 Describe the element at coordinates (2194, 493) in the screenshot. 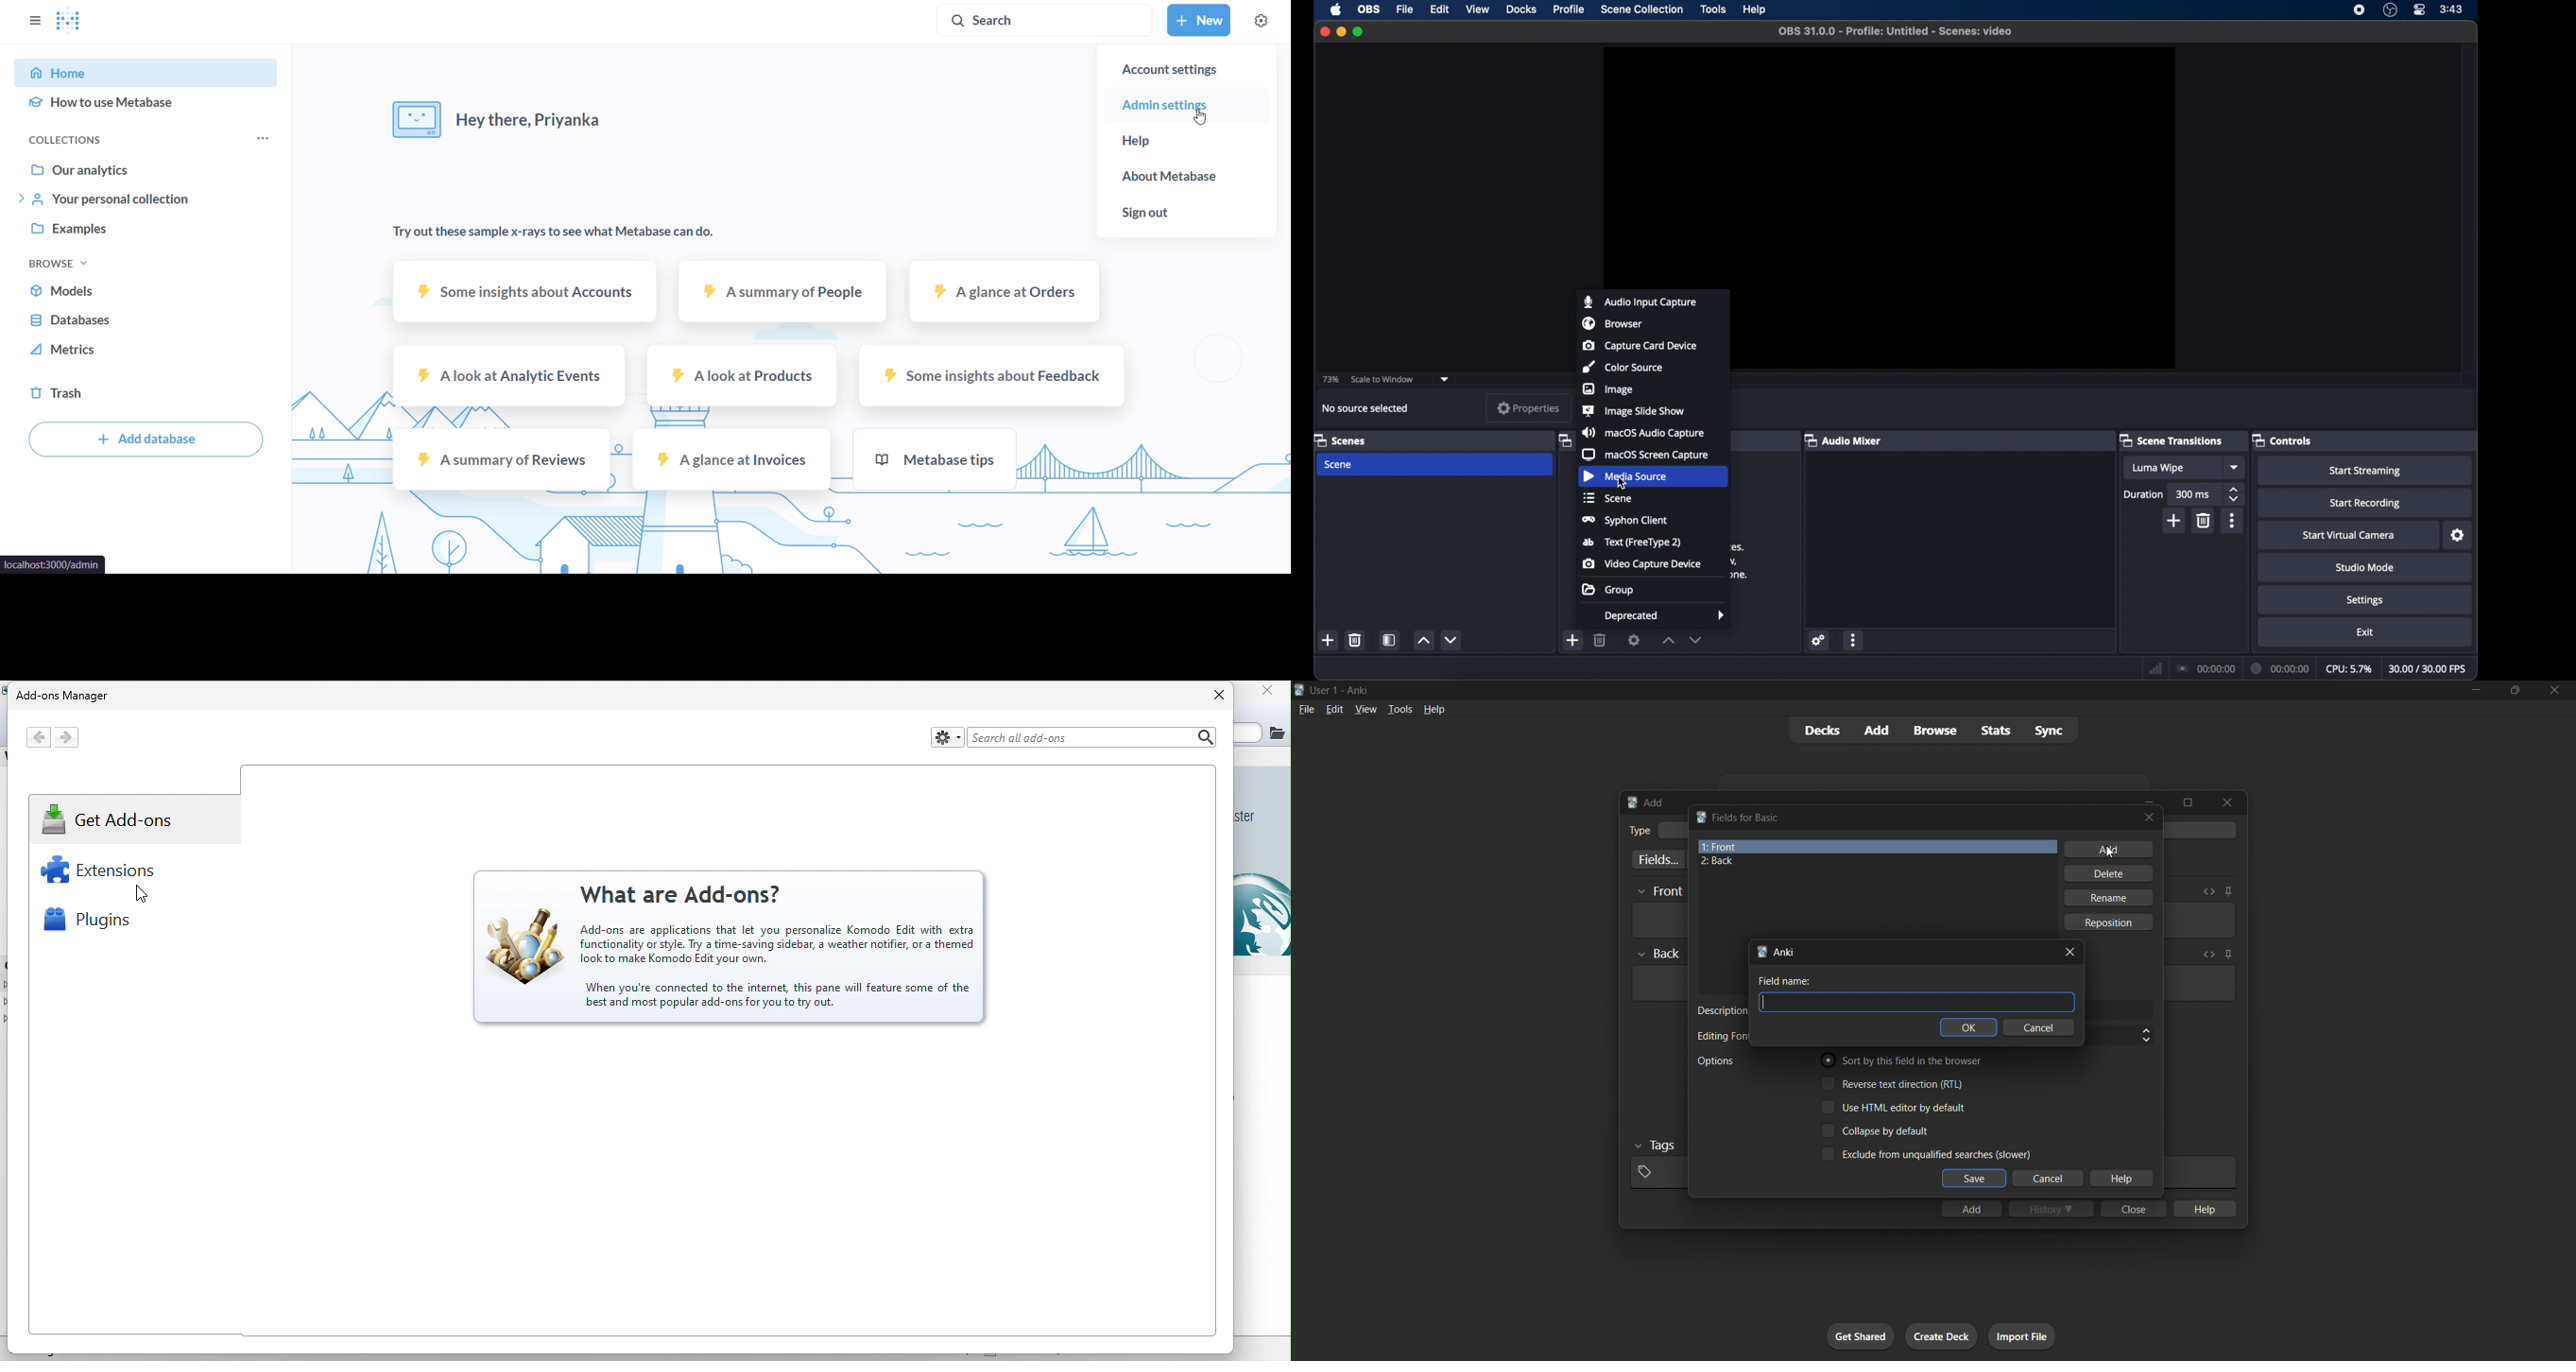

I see `300 ms` at that location.